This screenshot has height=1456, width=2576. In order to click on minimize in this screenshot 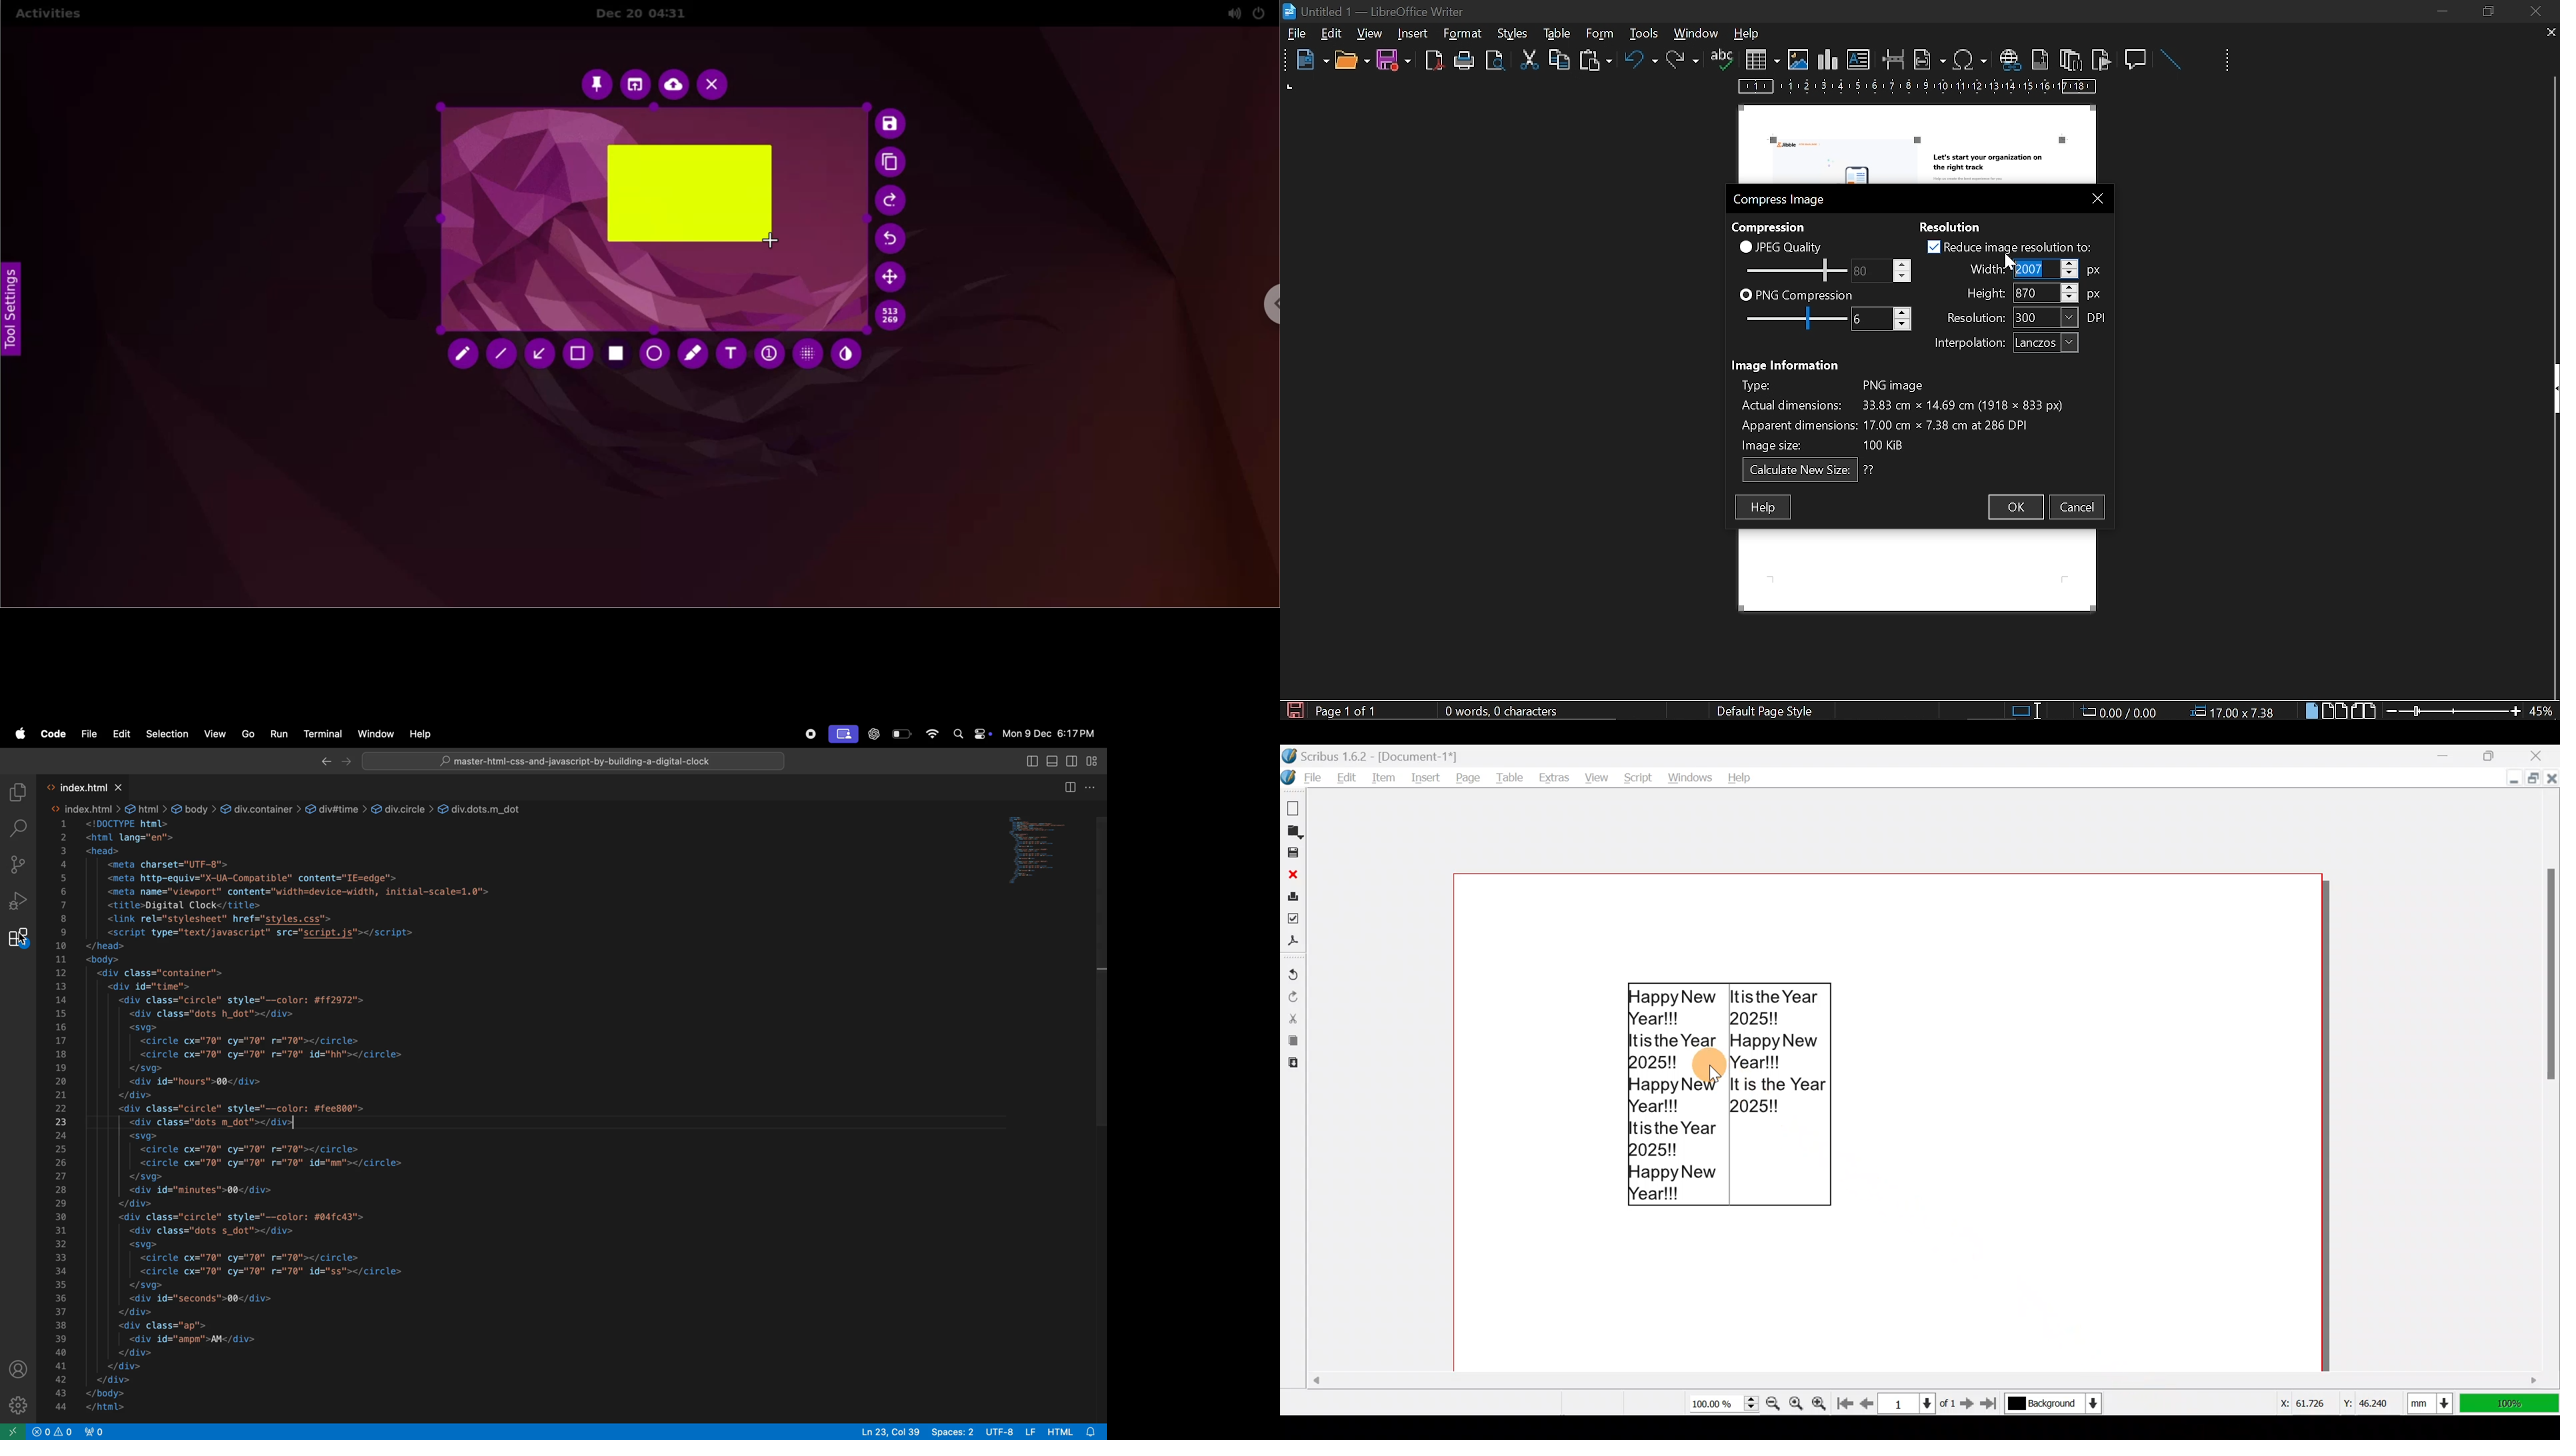, I will do `click(2442, 11)`.